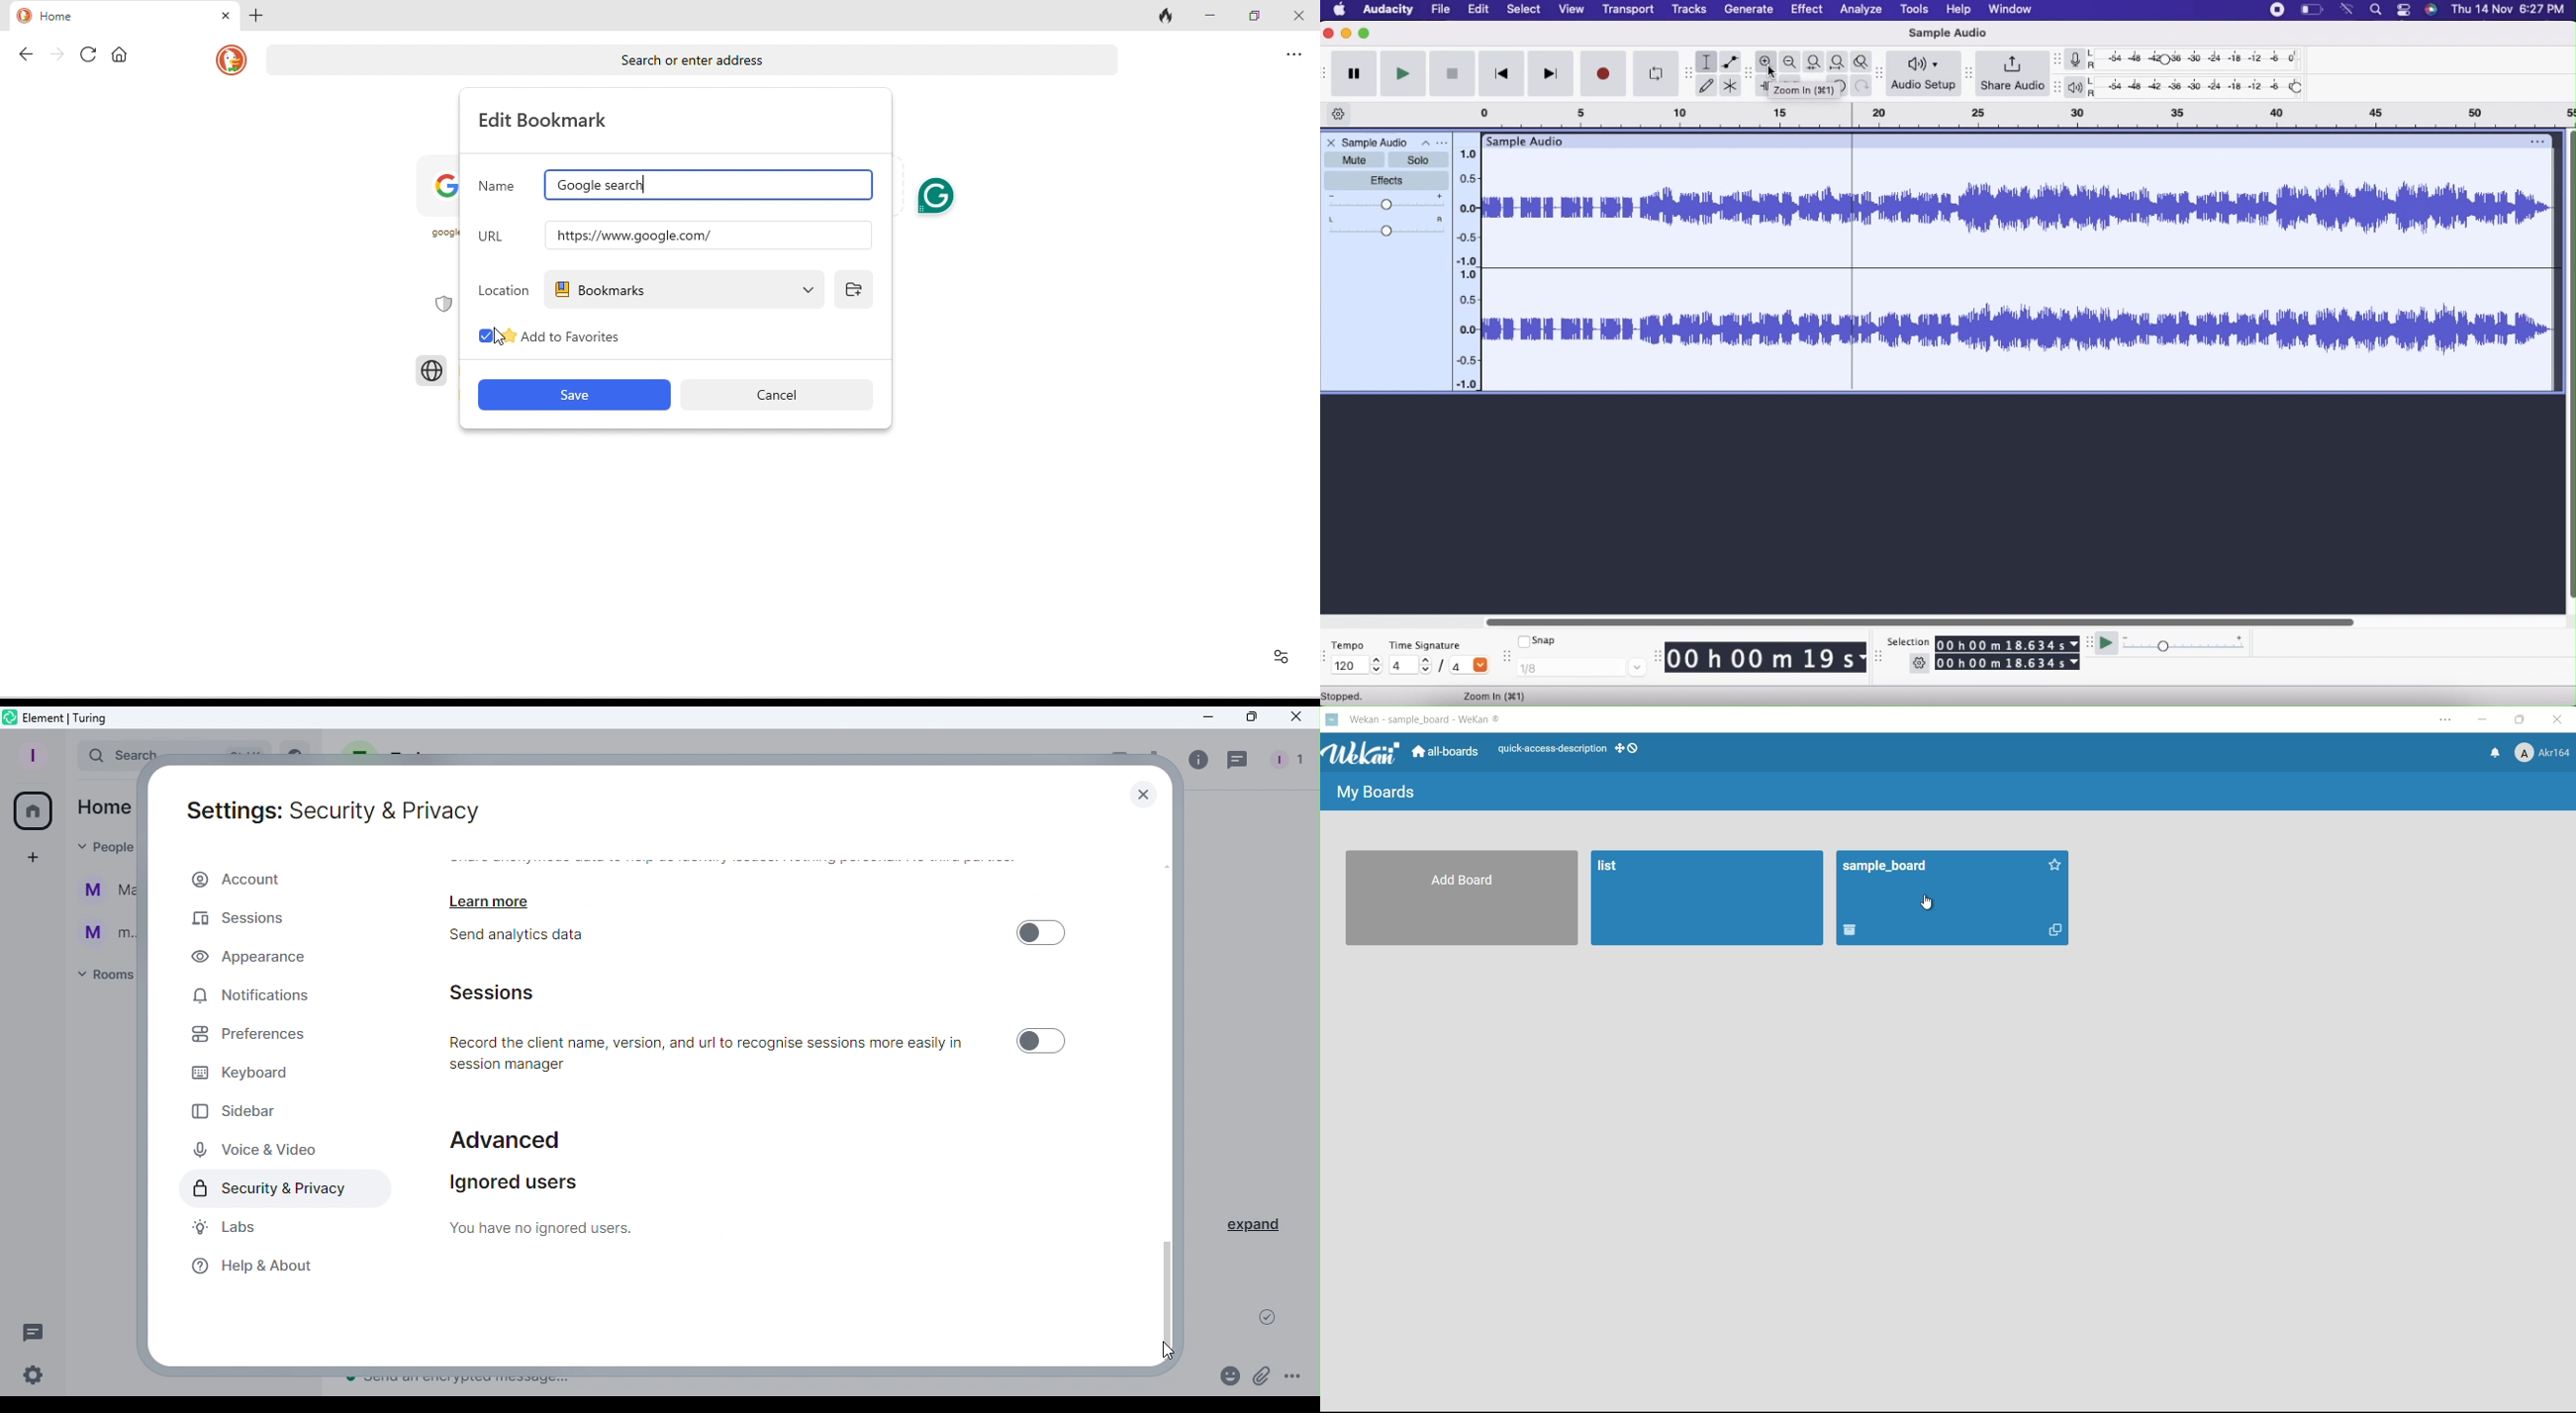 This screenshot has height=1428, width=2576. What do you see at coordinates (1879, 659) in the screenshot?
I see `resize` at bounding box center [1879, 659].